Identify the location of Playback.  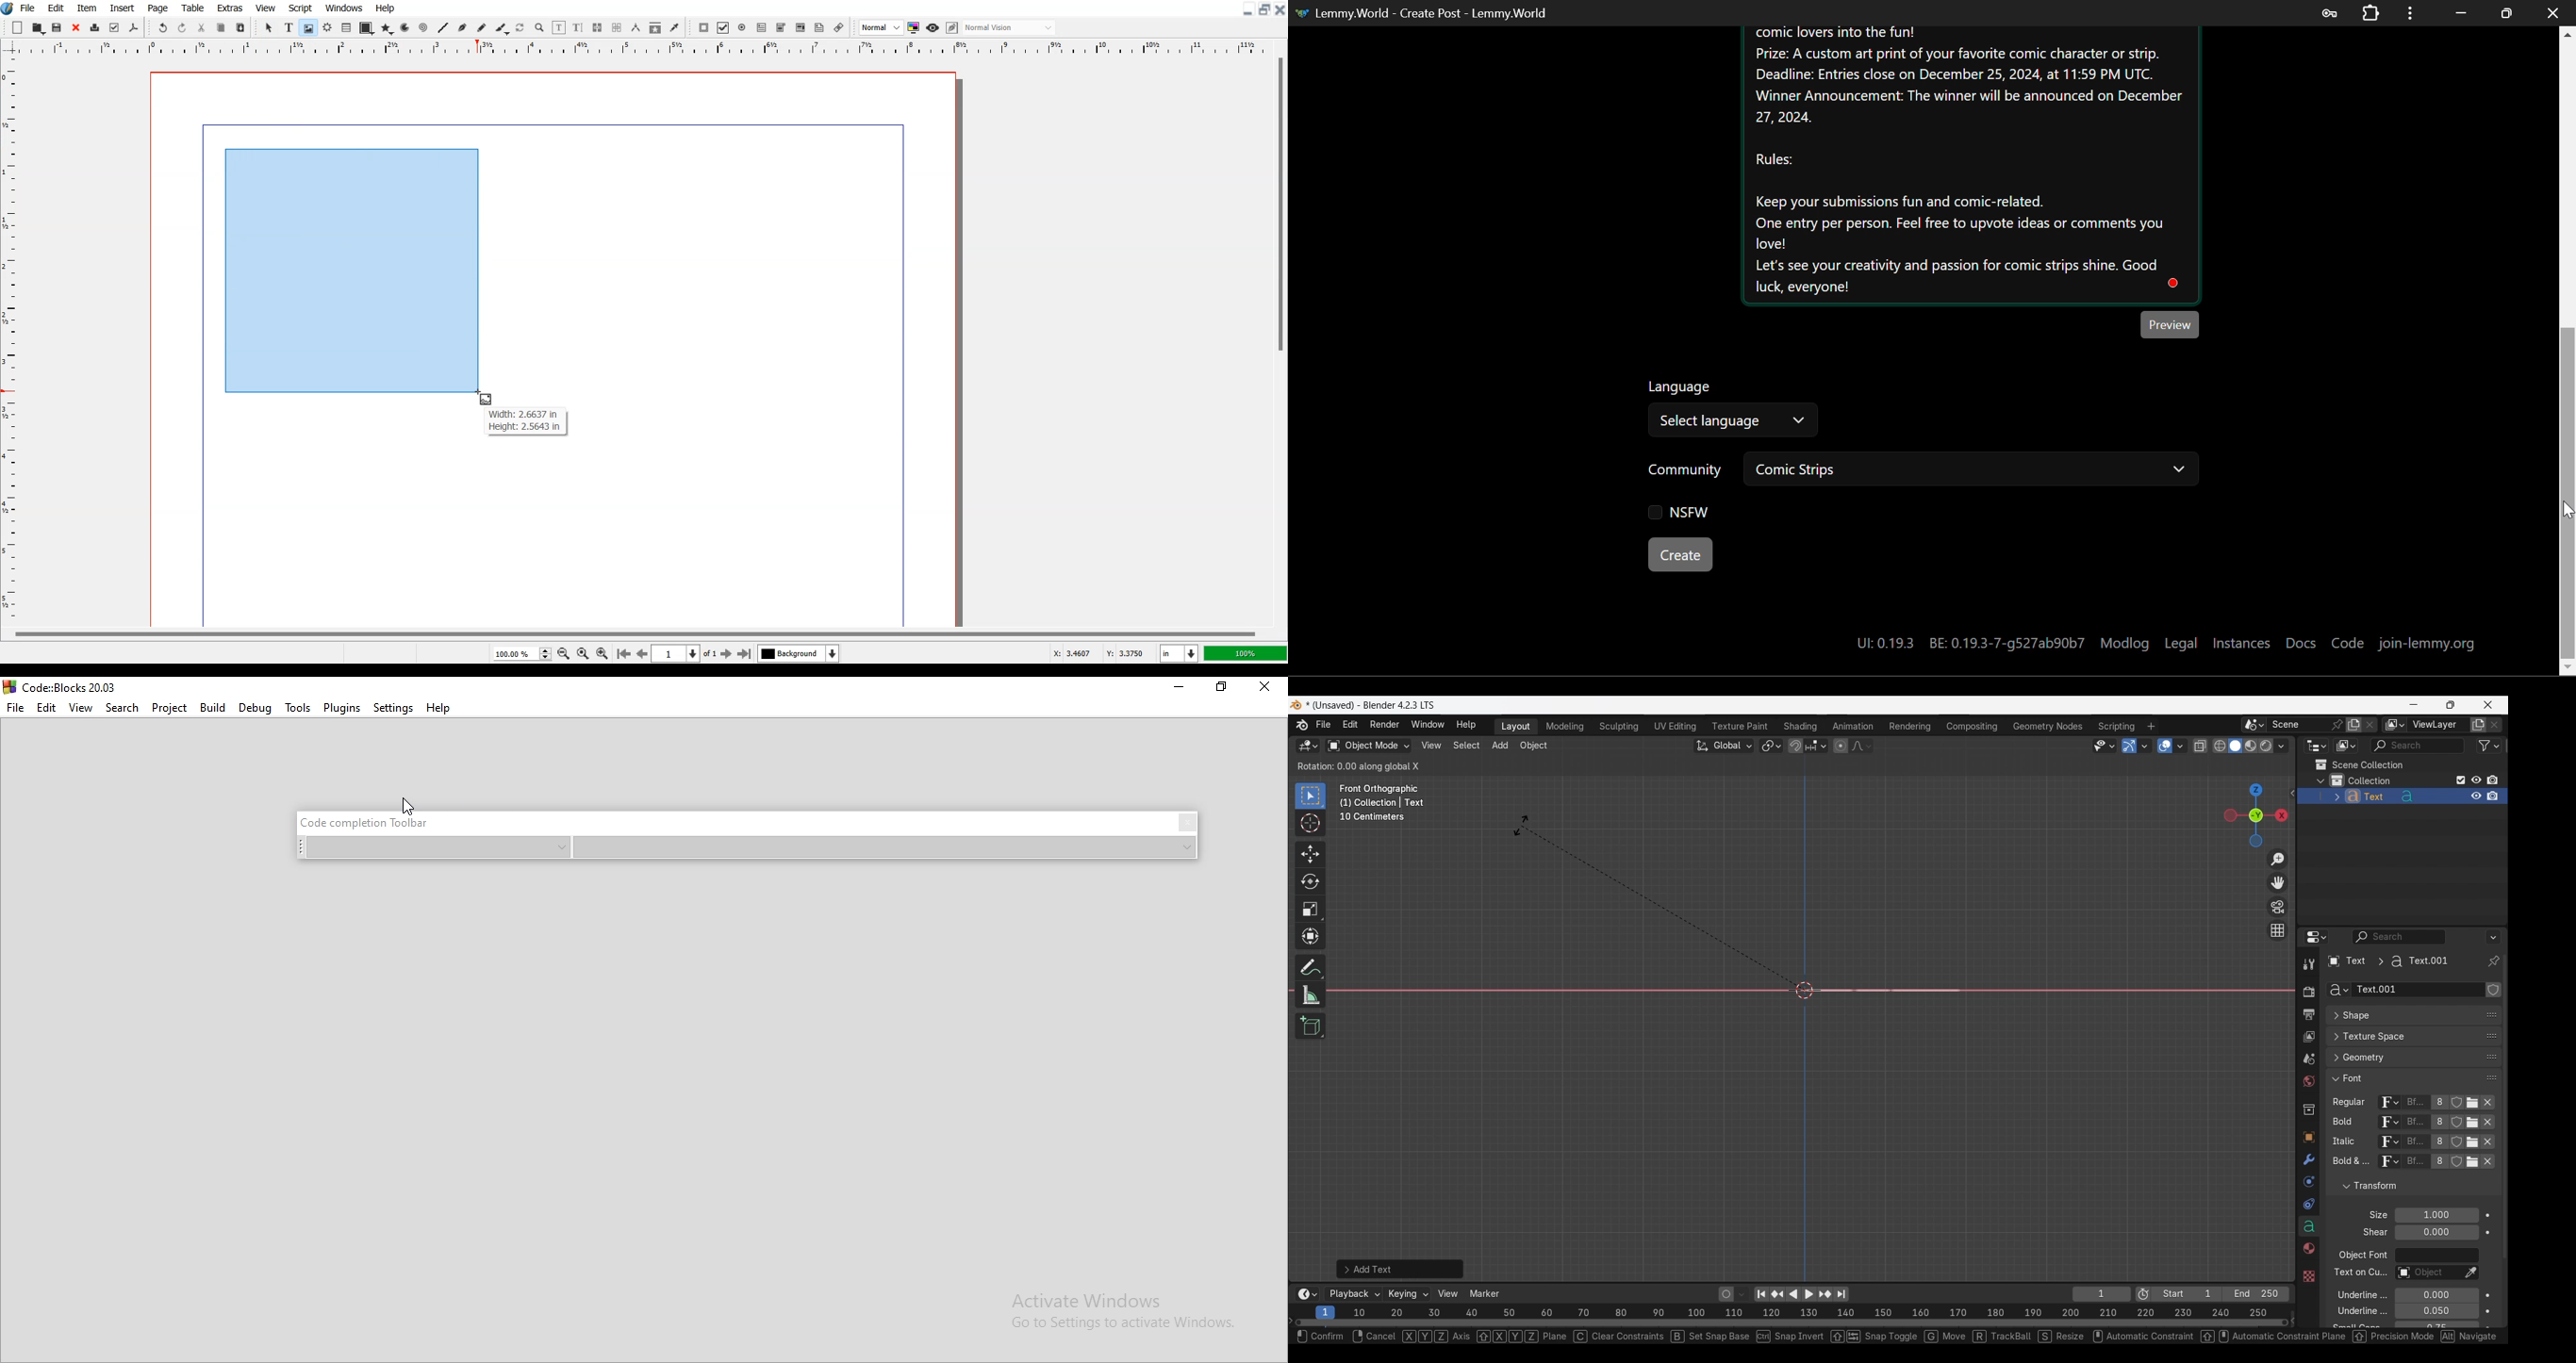
(1354, 1294).